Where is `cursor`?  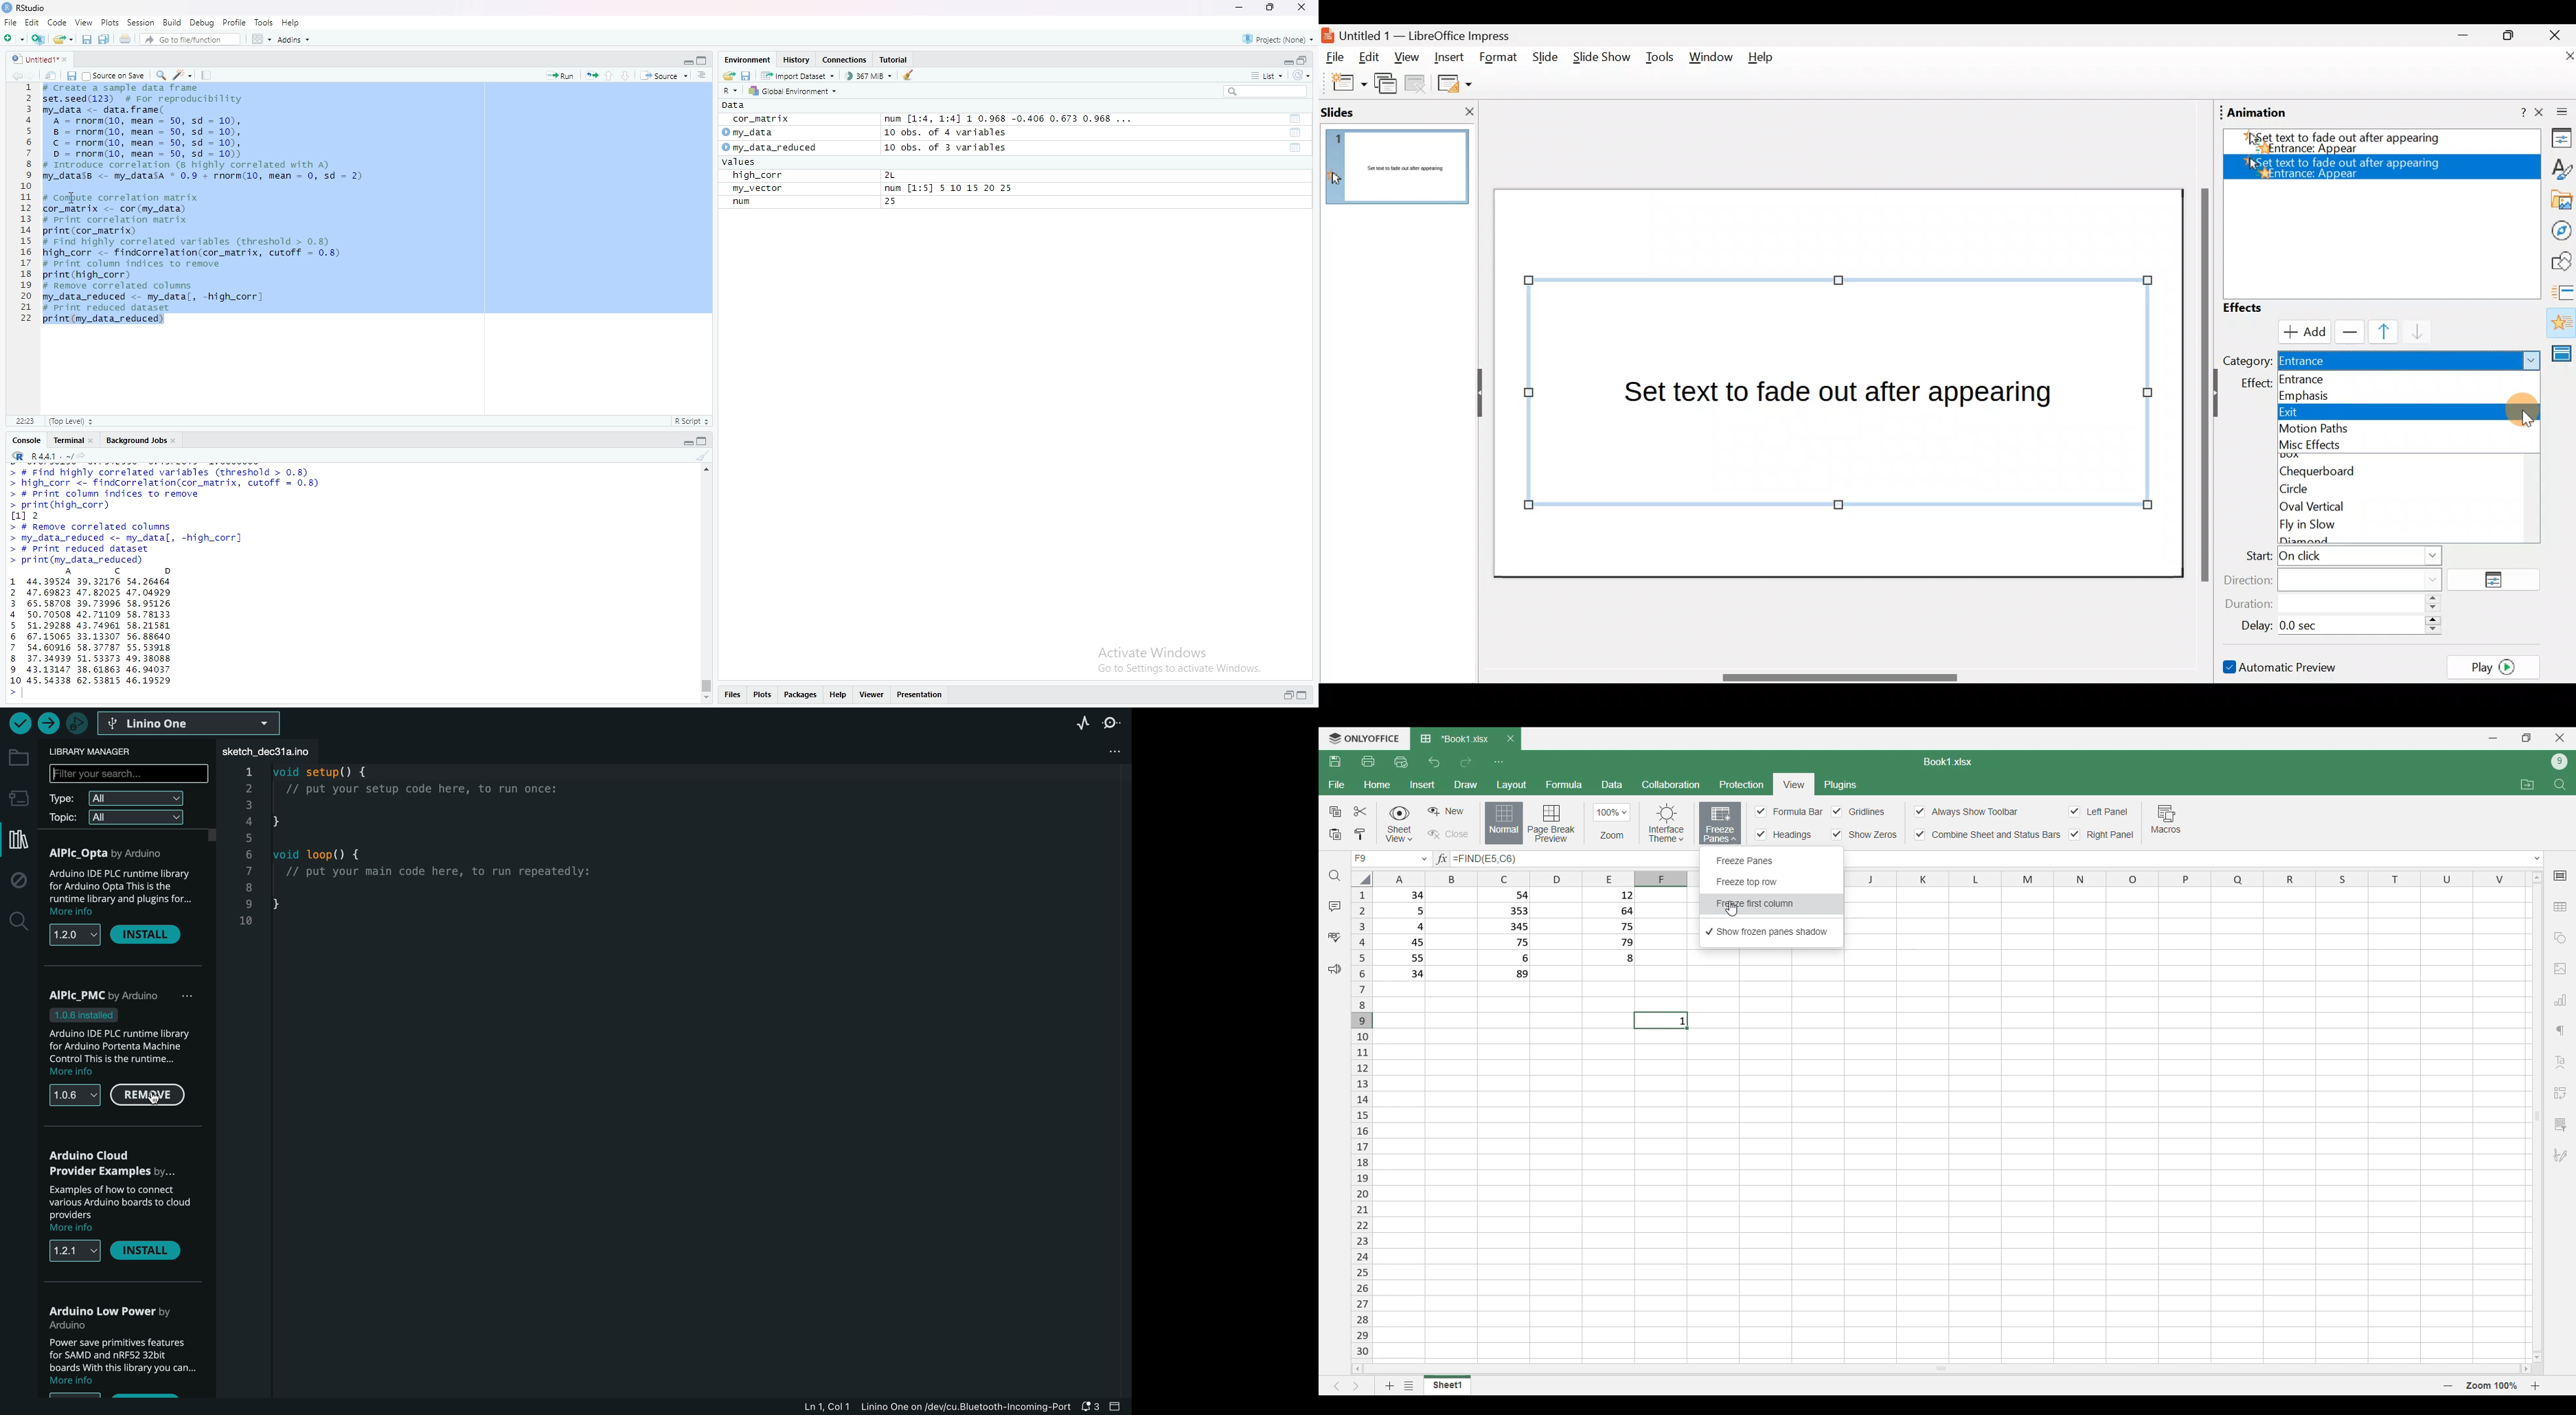
cursor is located at coordinates (71, 198).